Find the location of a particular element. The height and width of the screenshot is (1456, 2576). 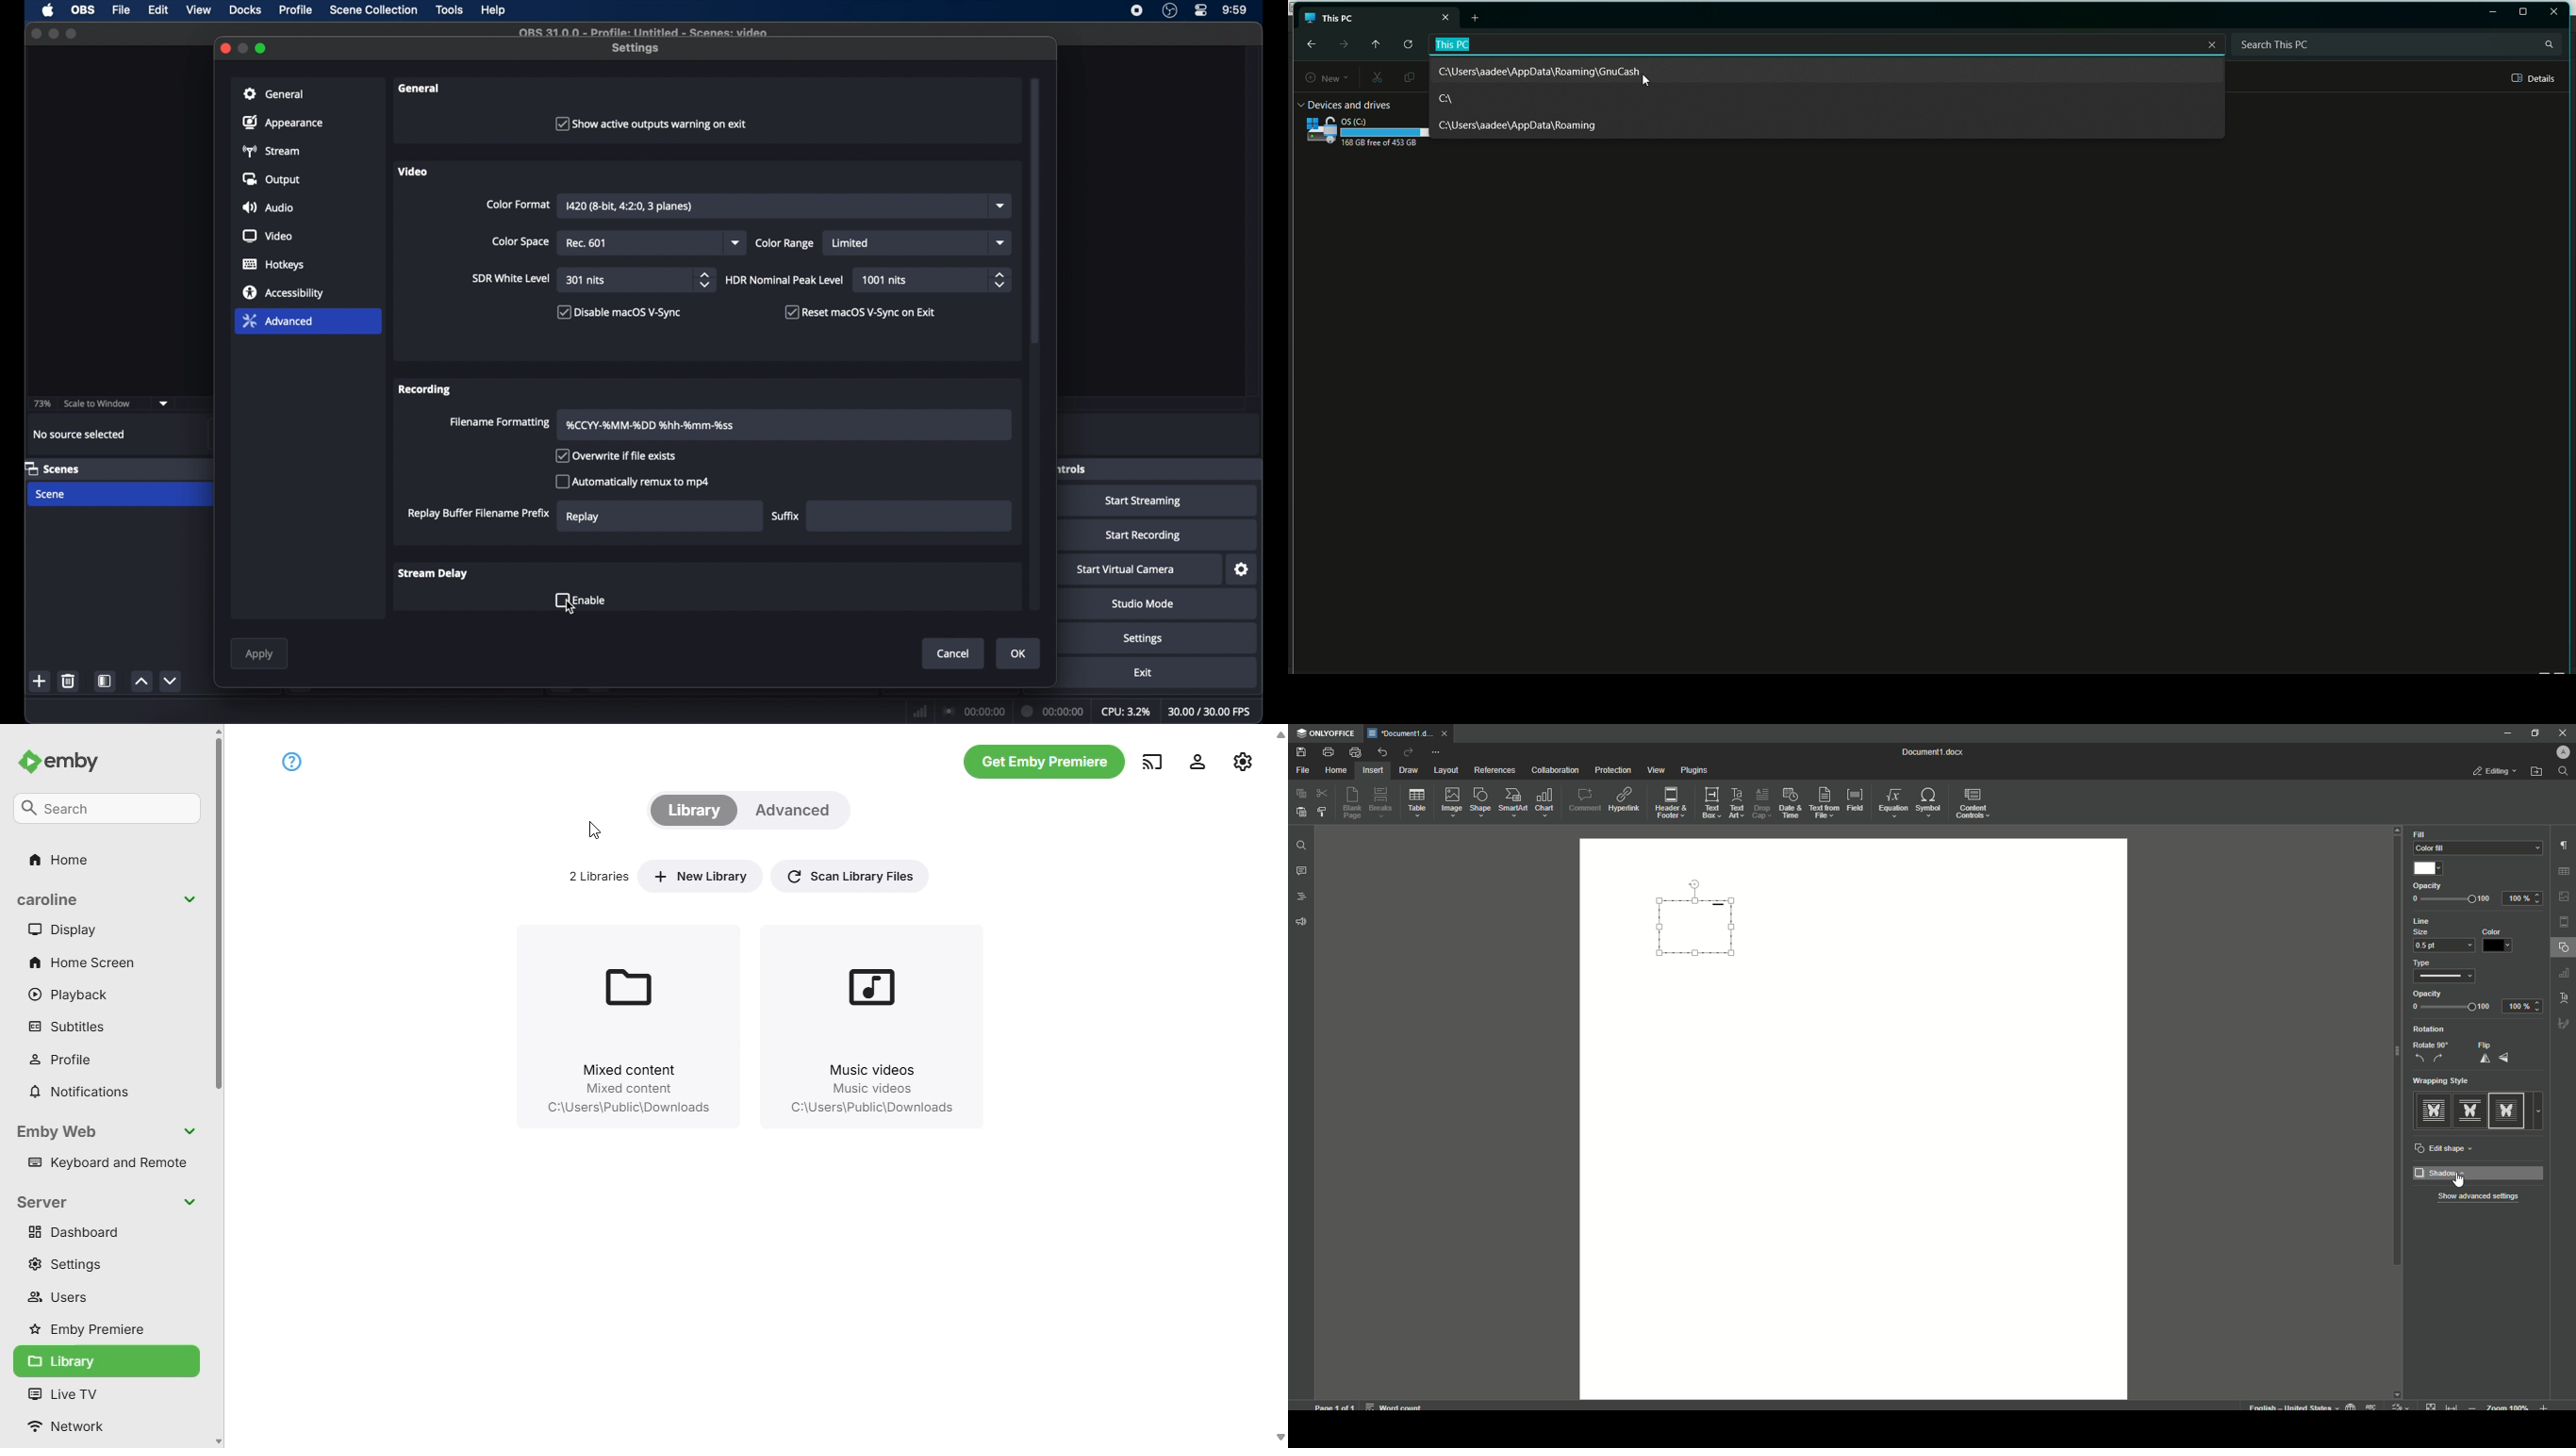

Close is located at coordinates (2562, 733).